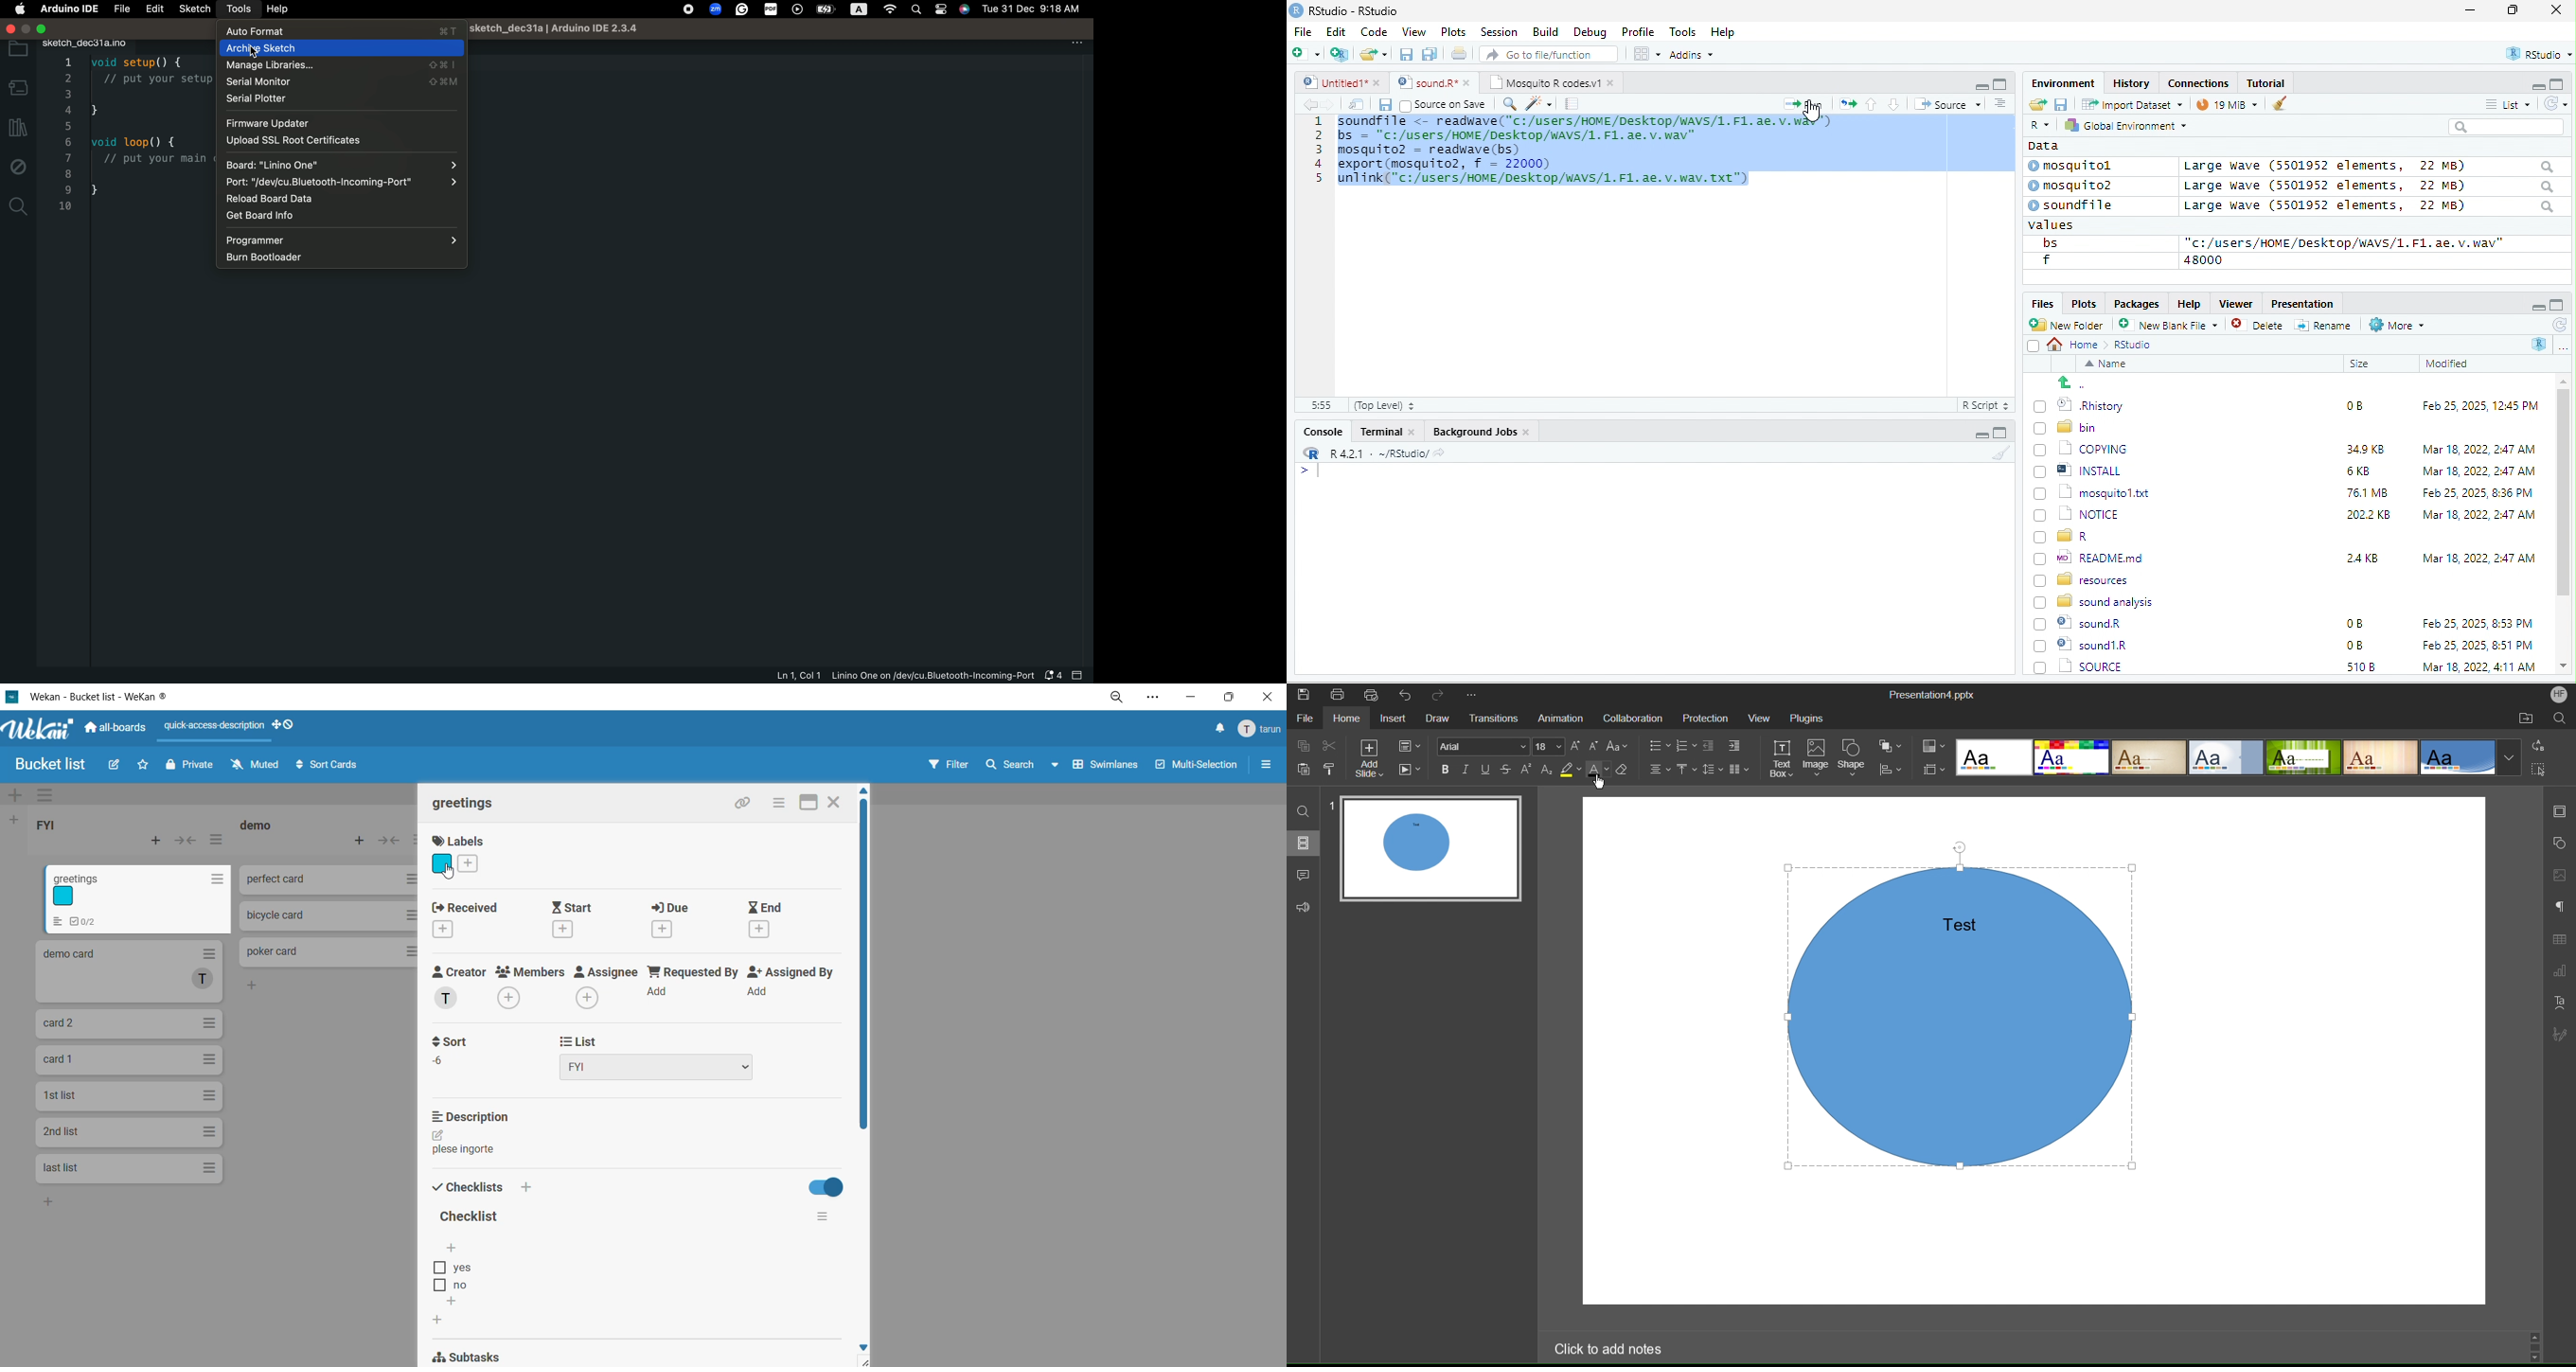  I want to click on =] Rename, so click(2324, 325).